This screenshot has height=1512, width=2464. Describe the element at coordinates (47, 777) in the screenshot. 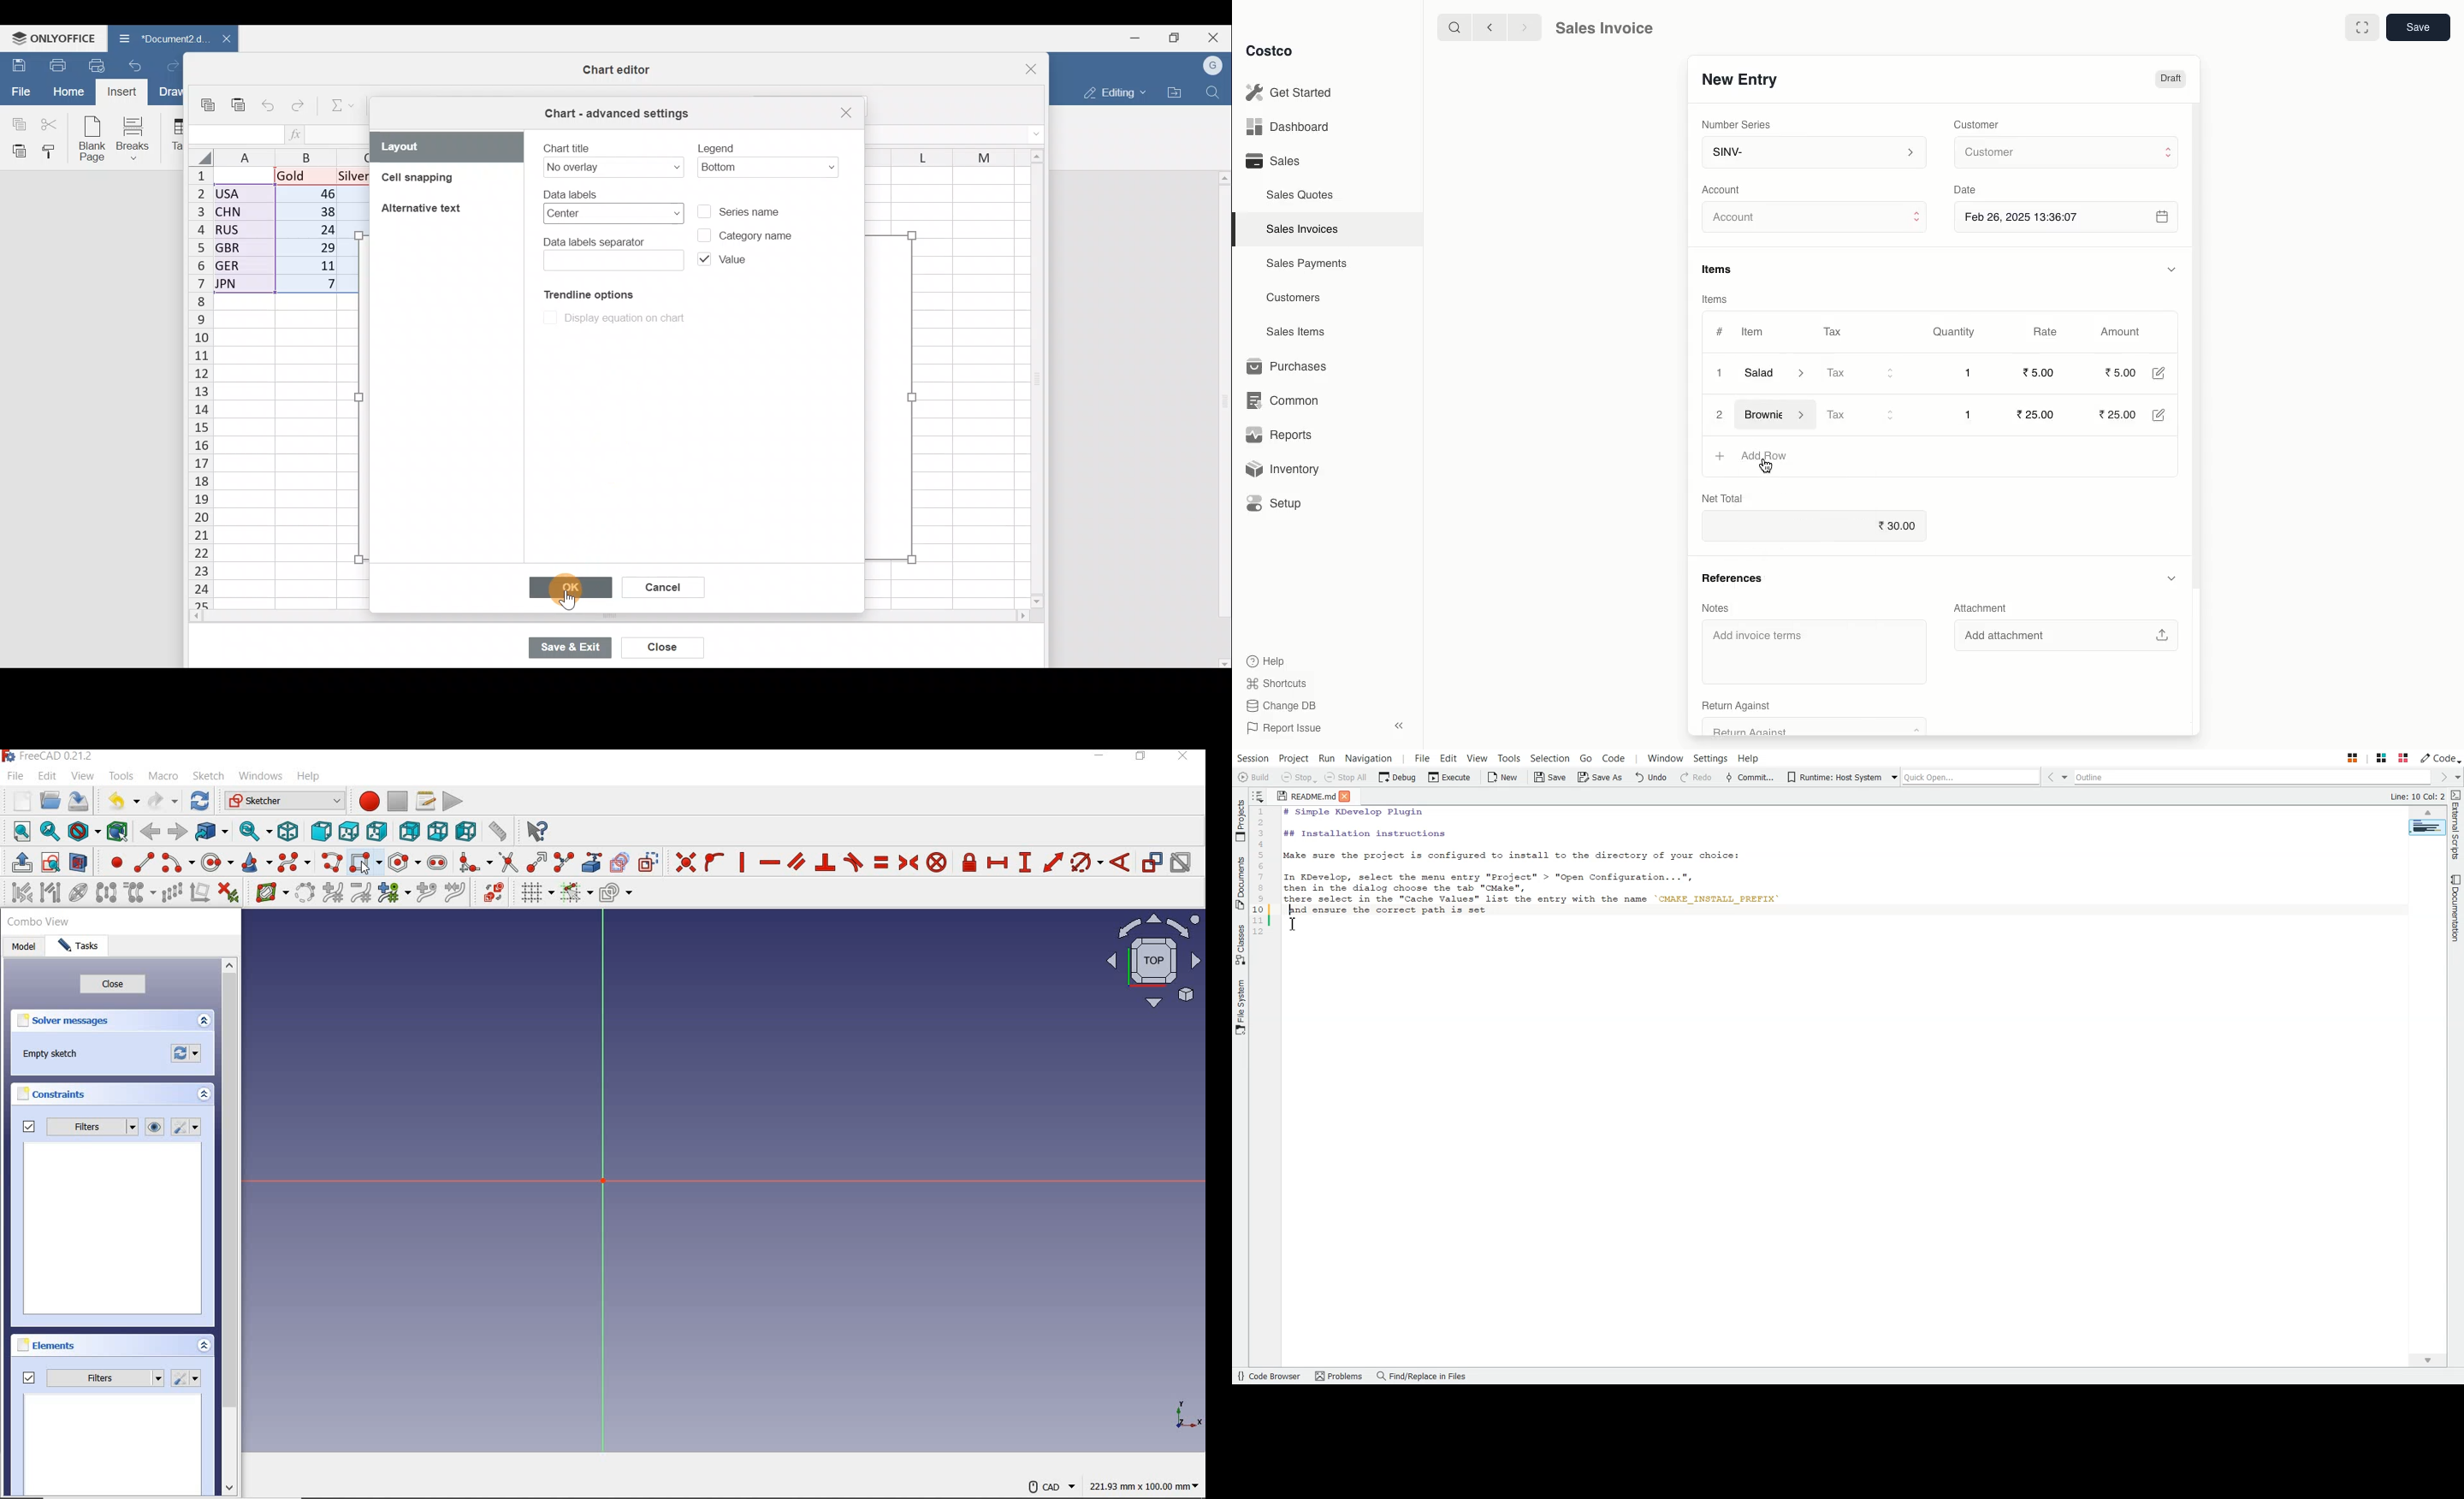

I see `edit` at that location.